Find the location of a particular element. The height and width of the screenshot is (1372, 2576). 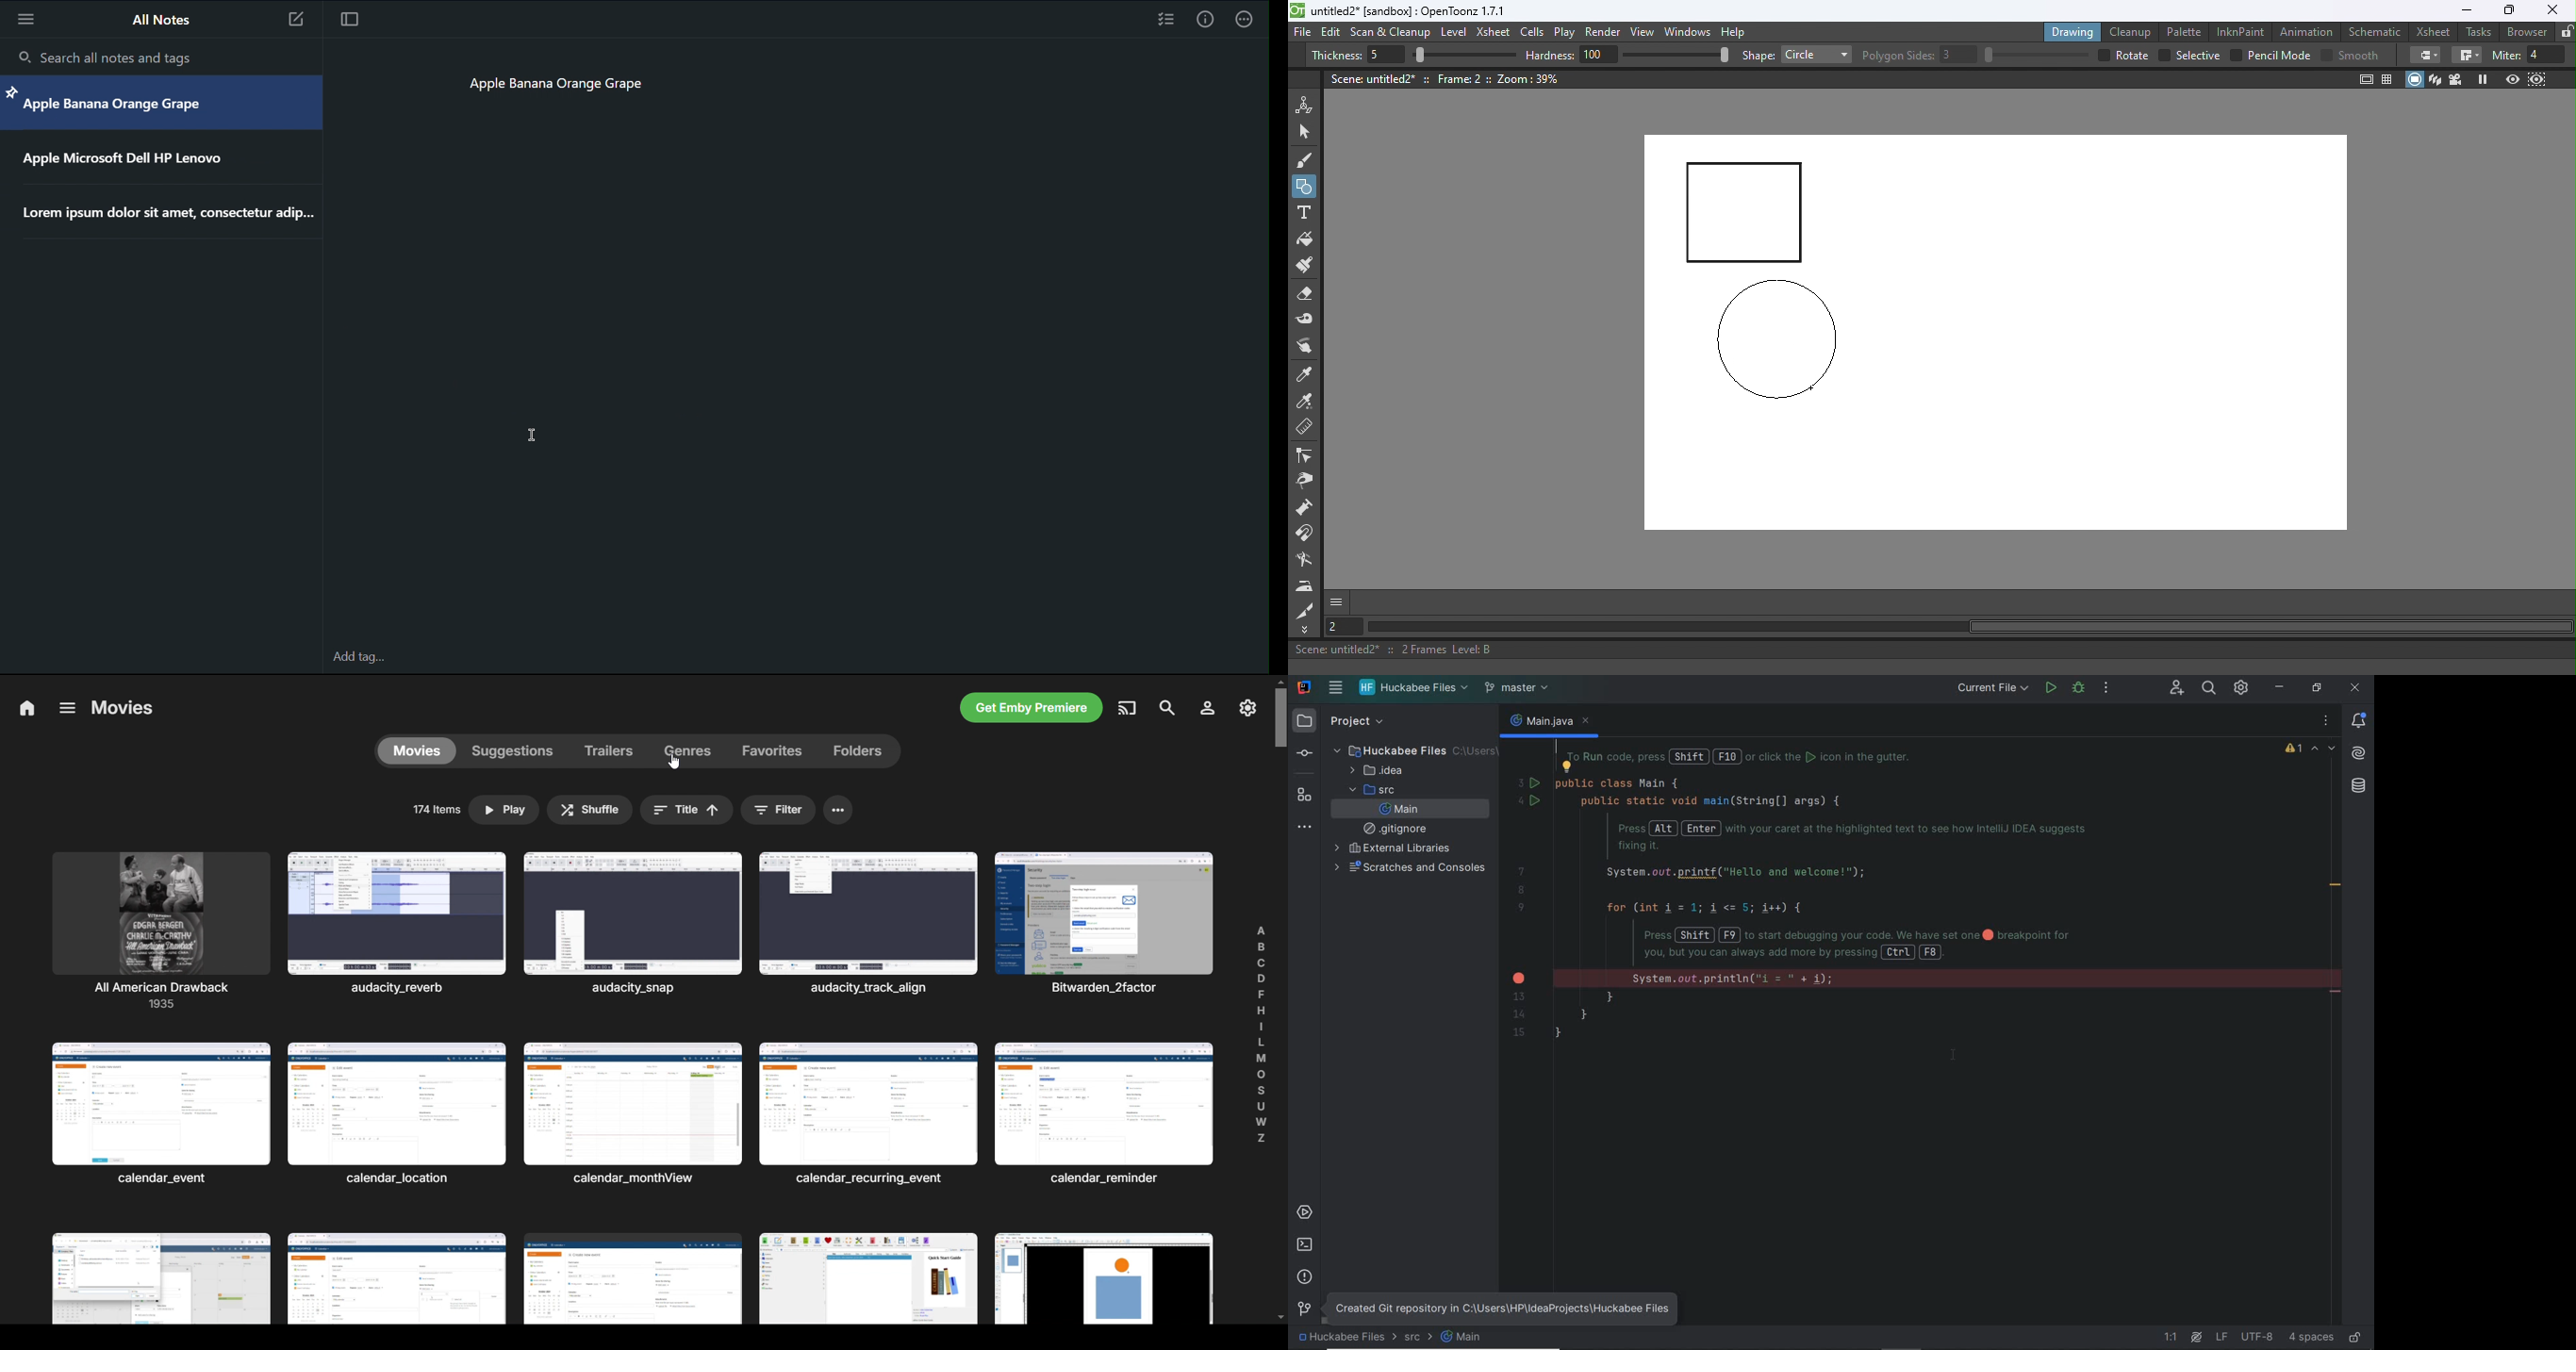

Apple Banana Orange Grape is located at coordinates (555, 81).